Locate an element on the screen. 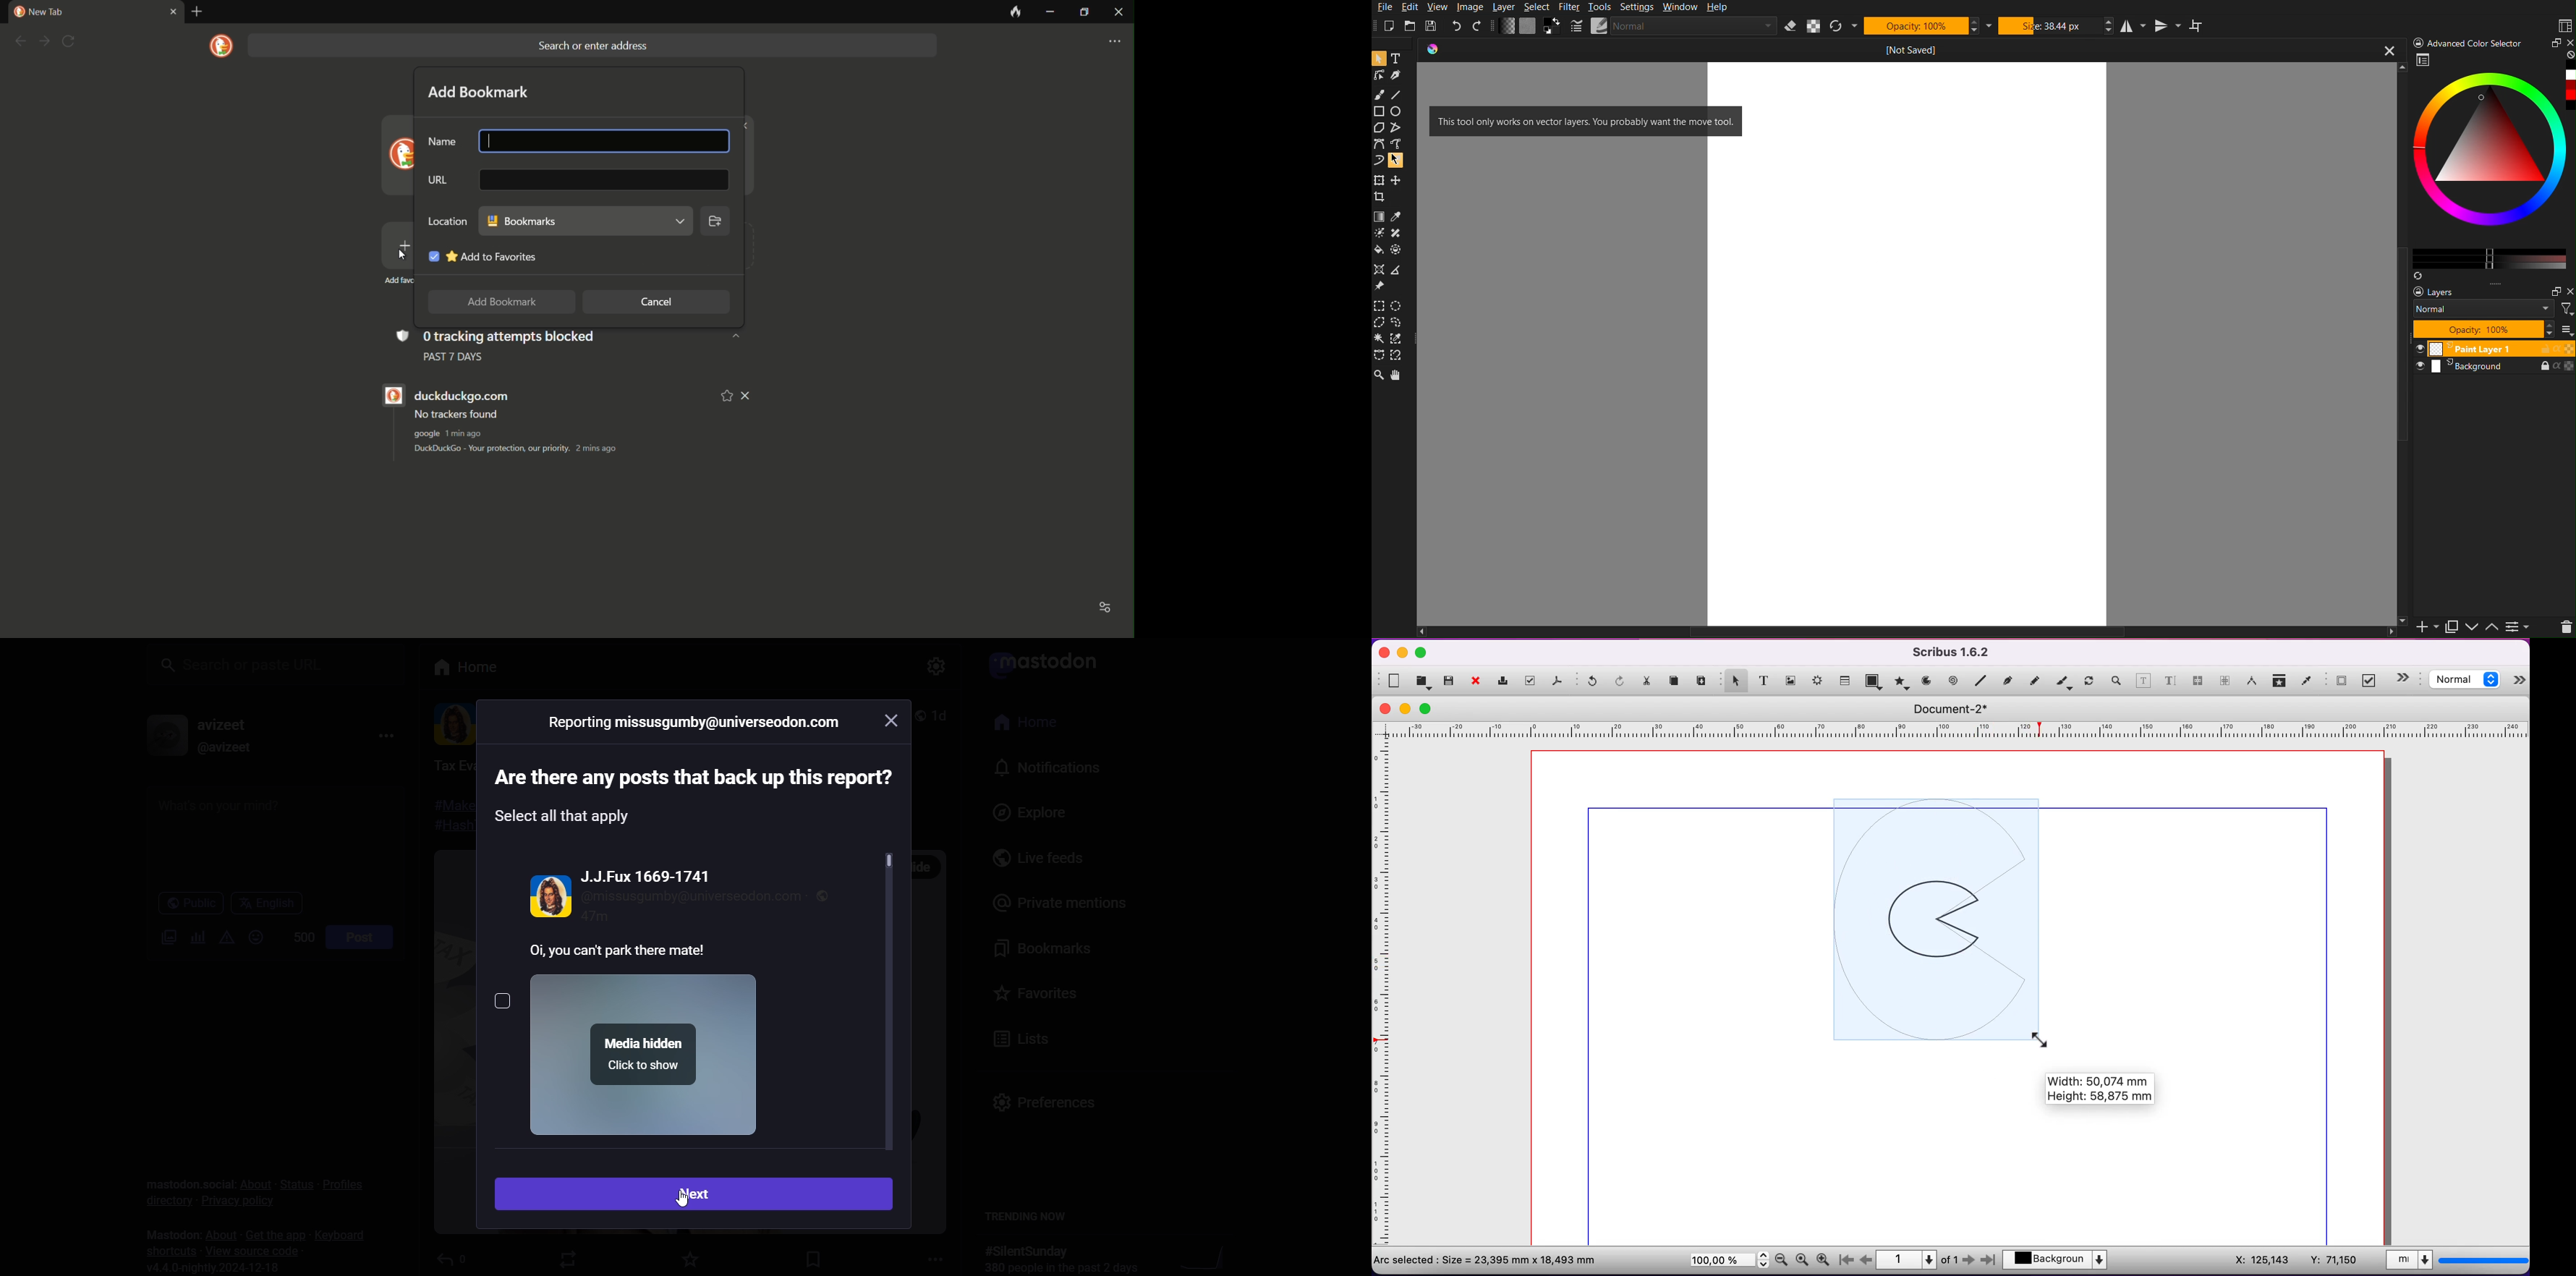 The height and width of the screenshot is (1288, 2576). spiral is located at coordinates (1954, 681).